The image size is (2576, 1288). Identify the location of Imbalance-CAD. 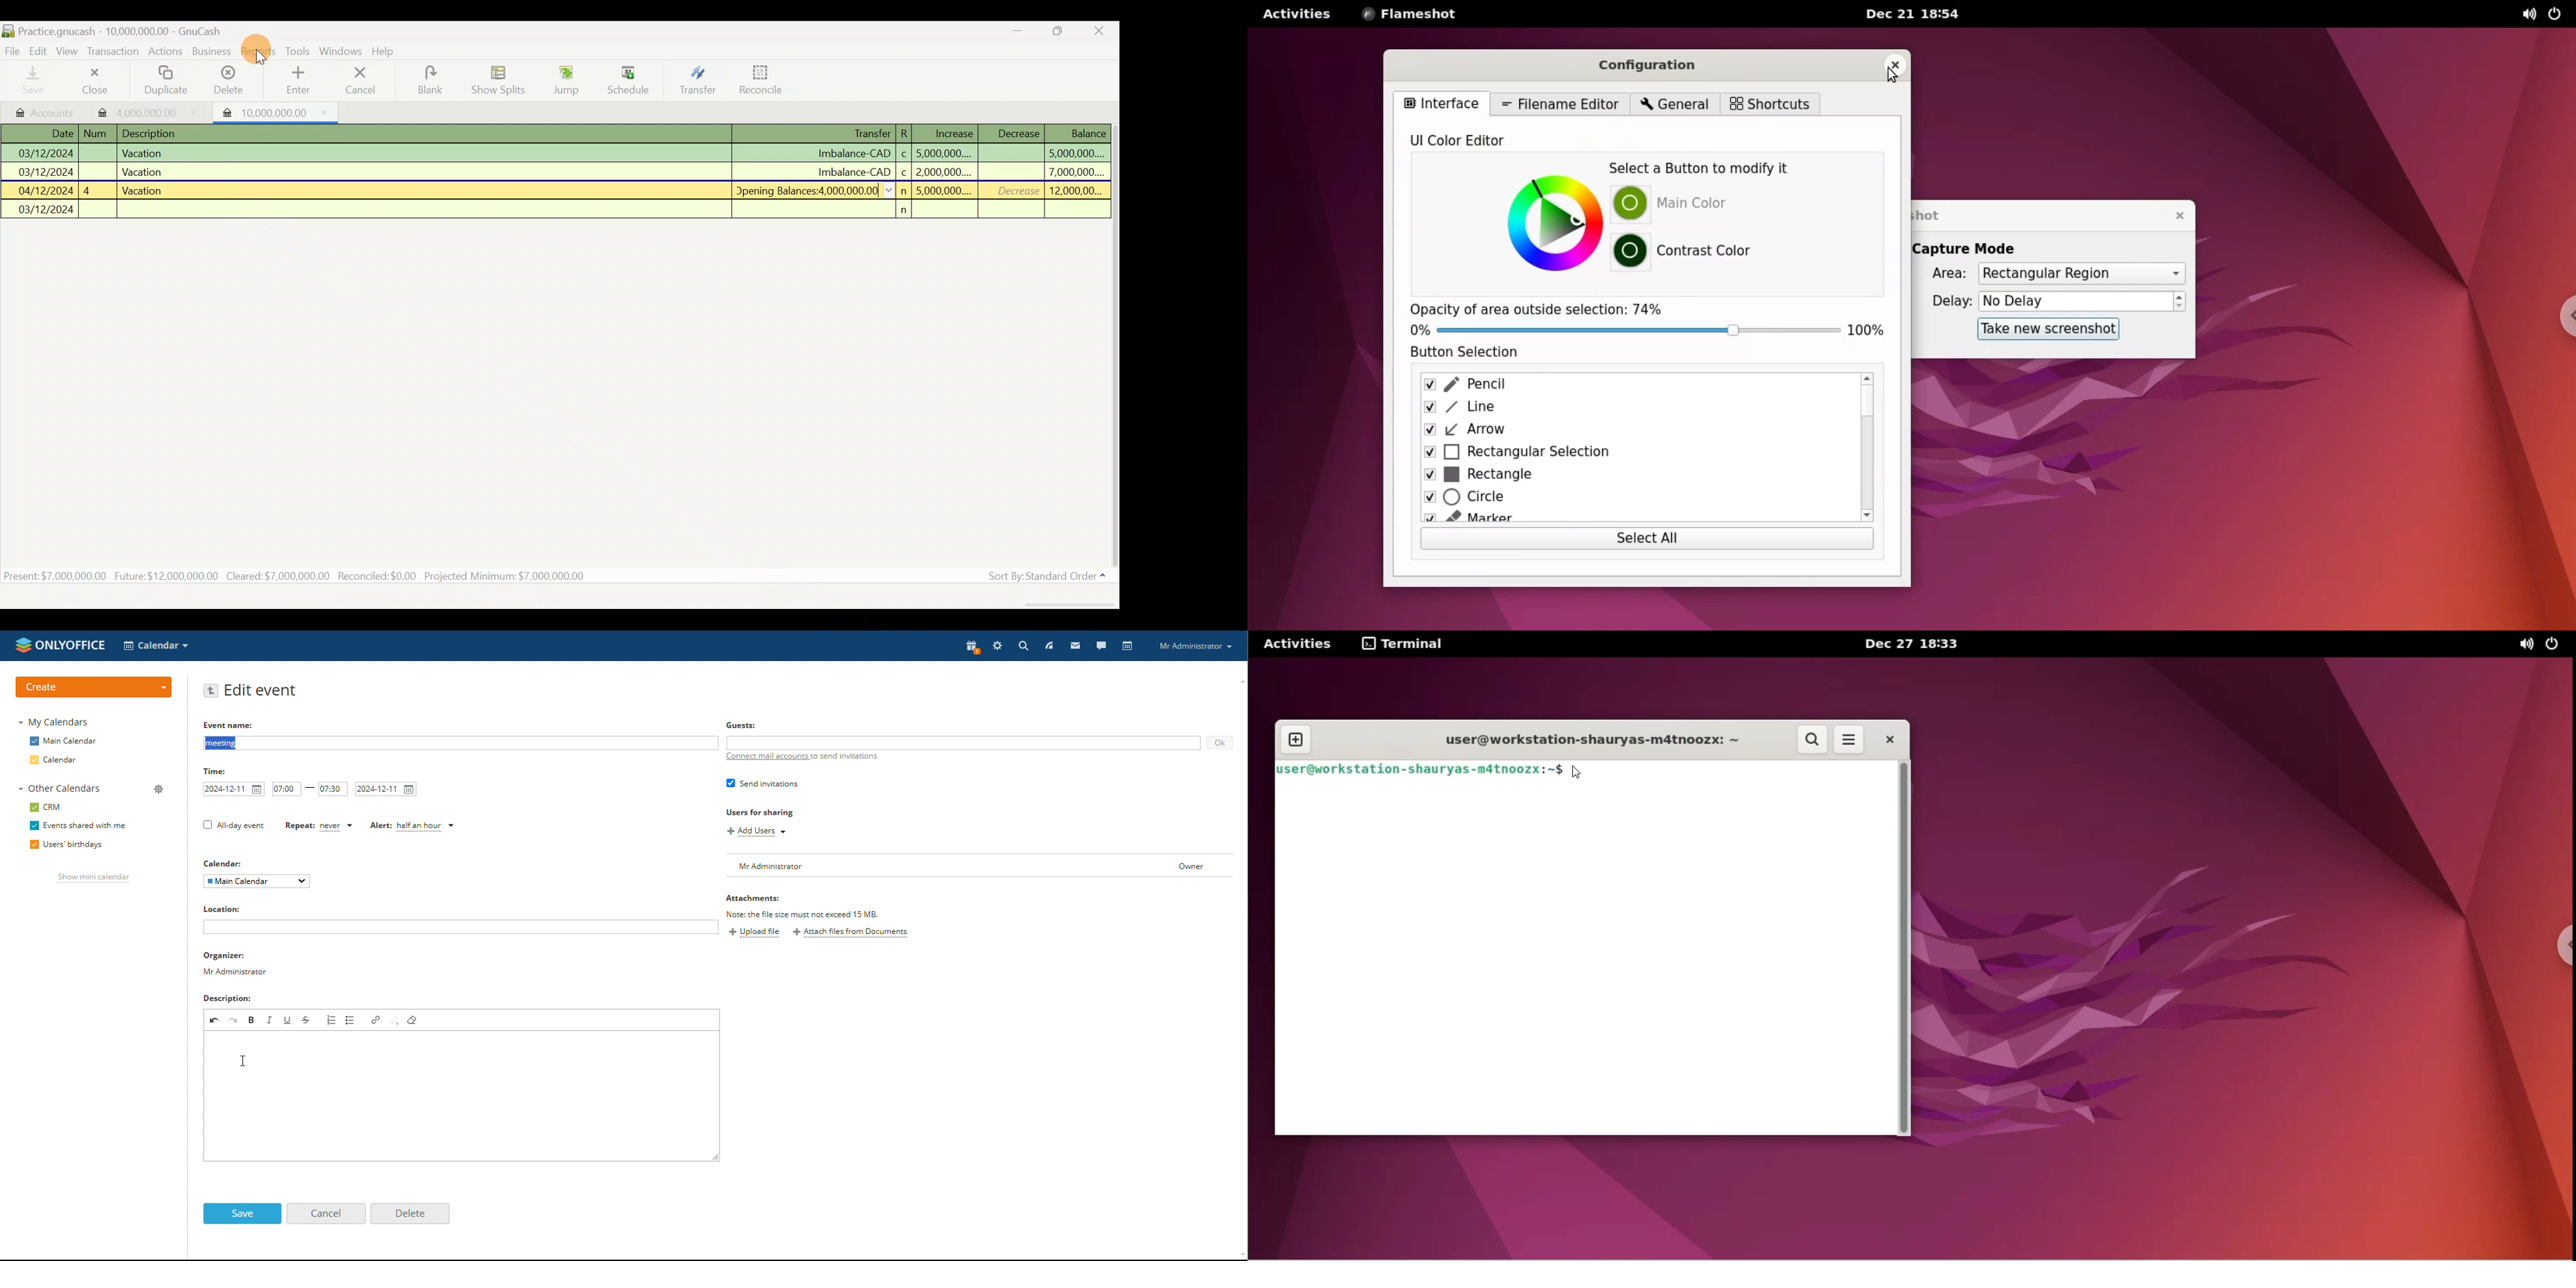
(853, 172).